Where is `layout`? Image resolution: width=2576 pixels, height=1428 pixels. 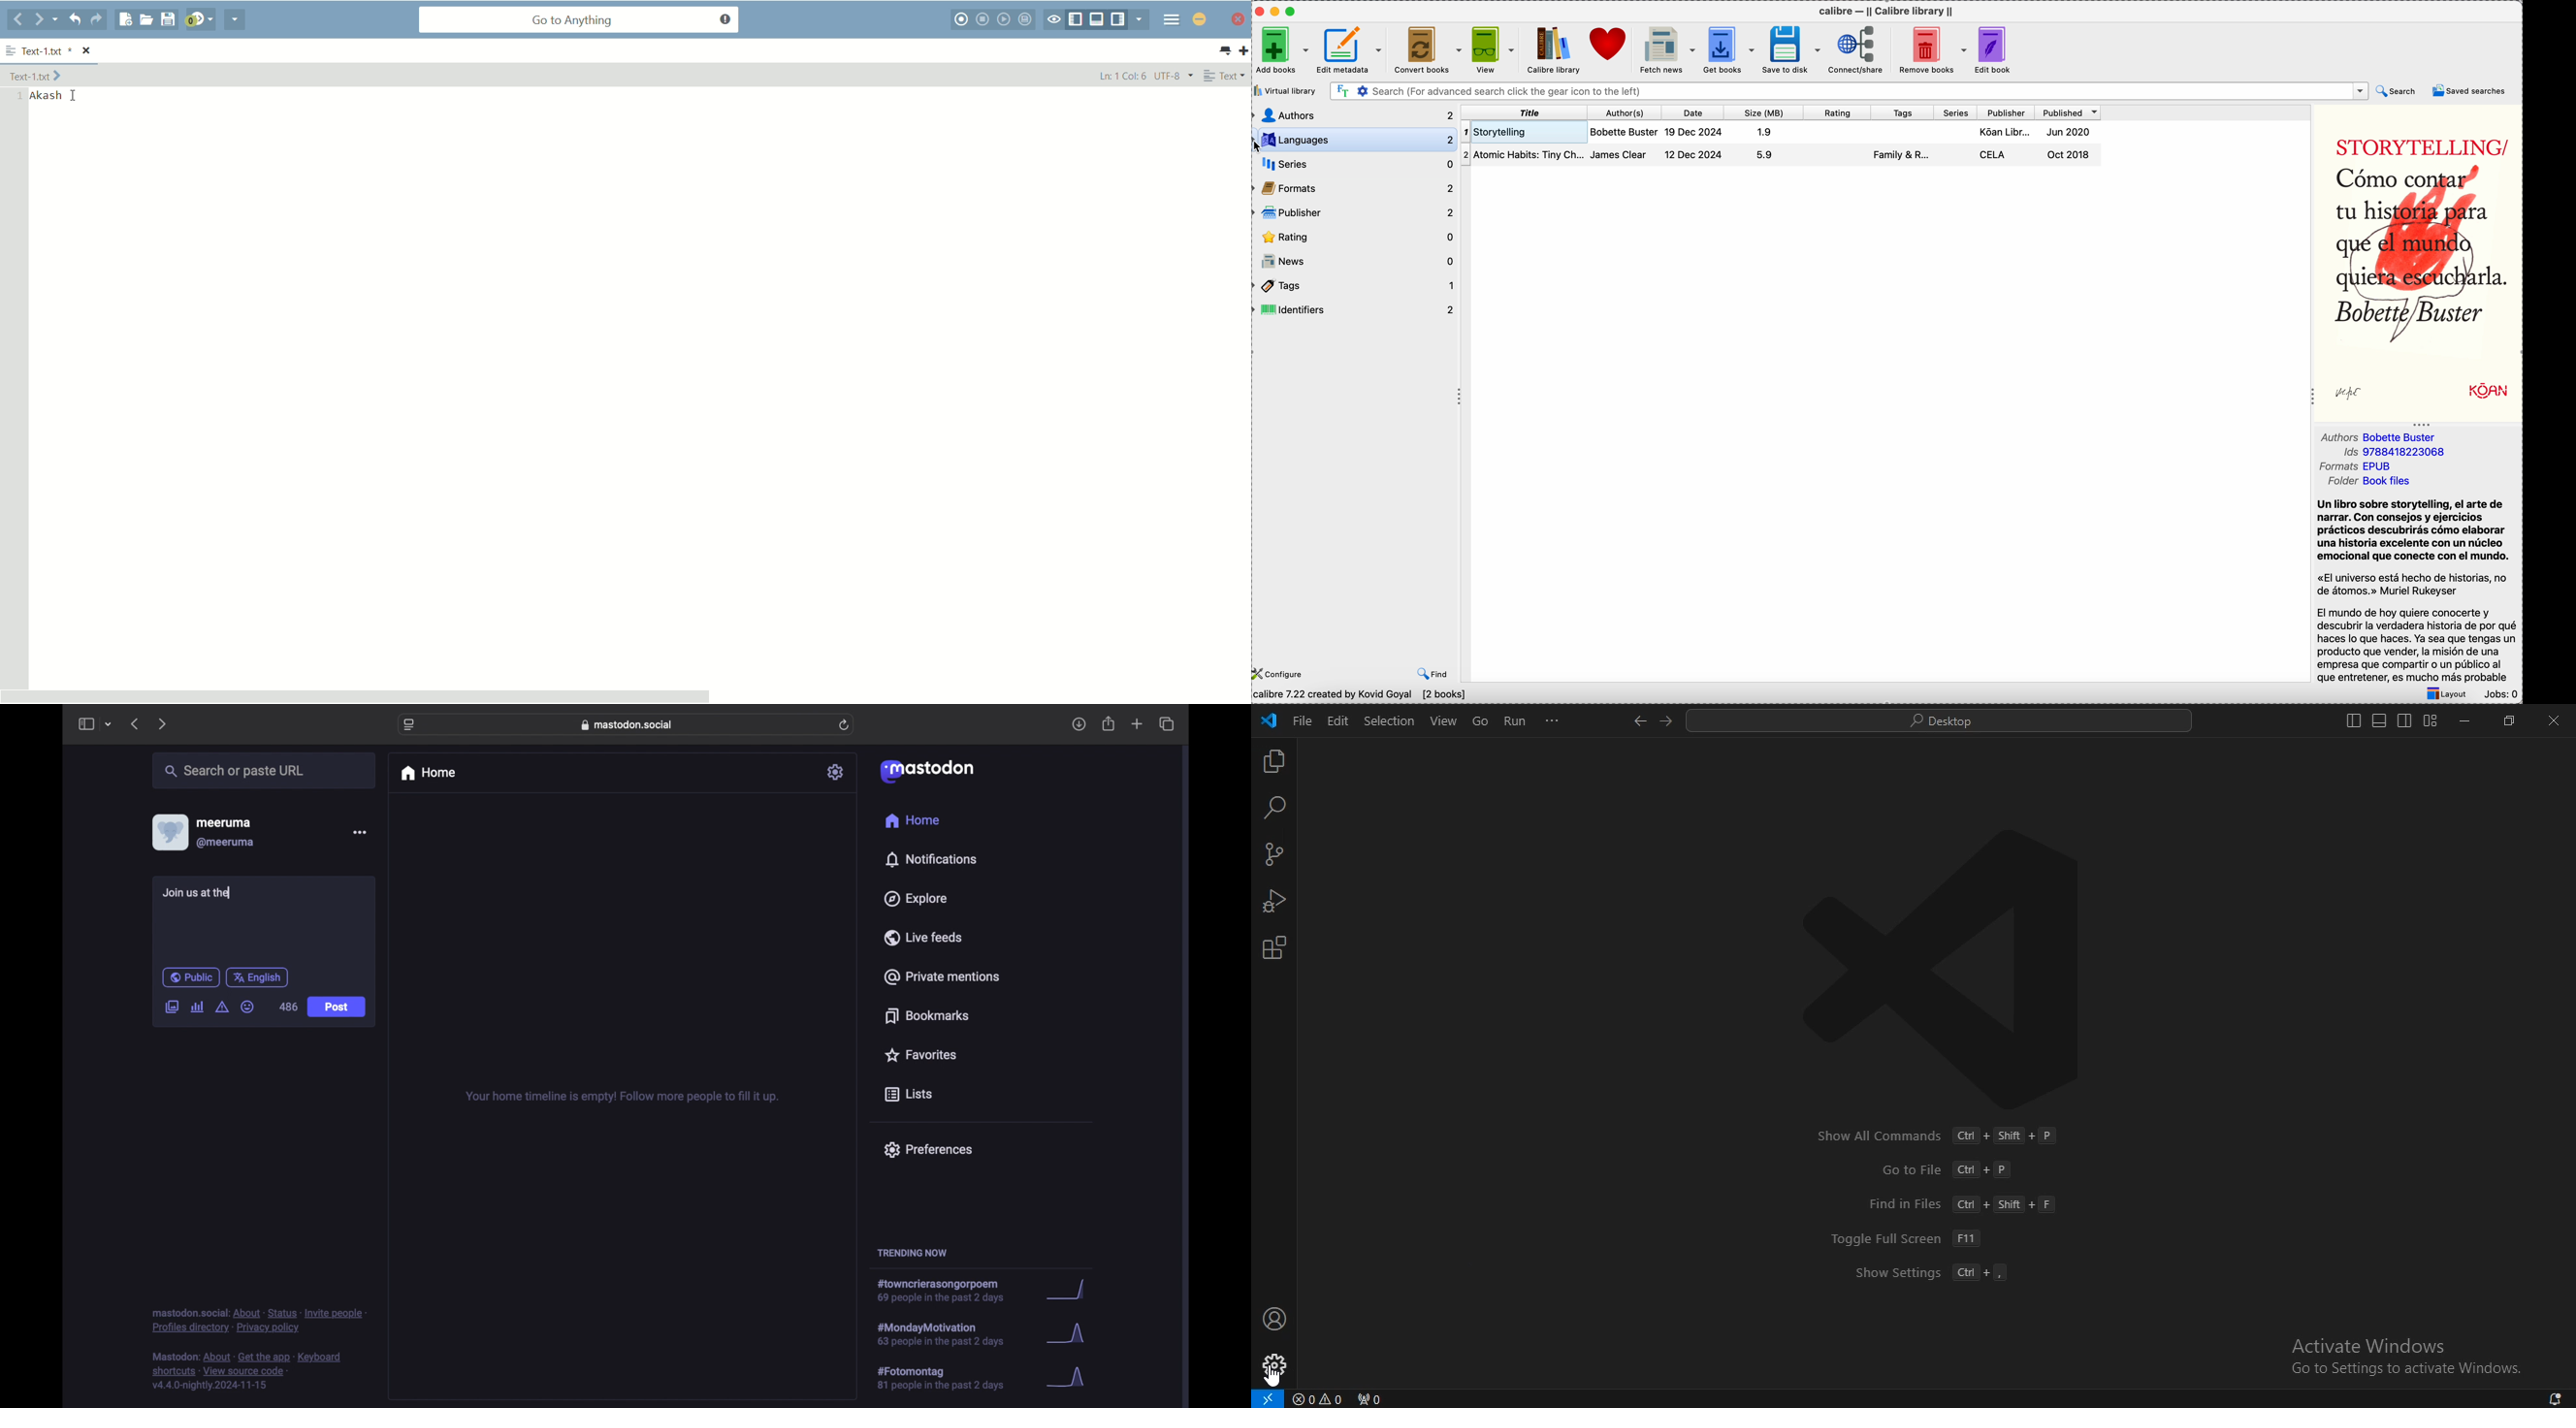
layout is located at coordinates (2450, 694).